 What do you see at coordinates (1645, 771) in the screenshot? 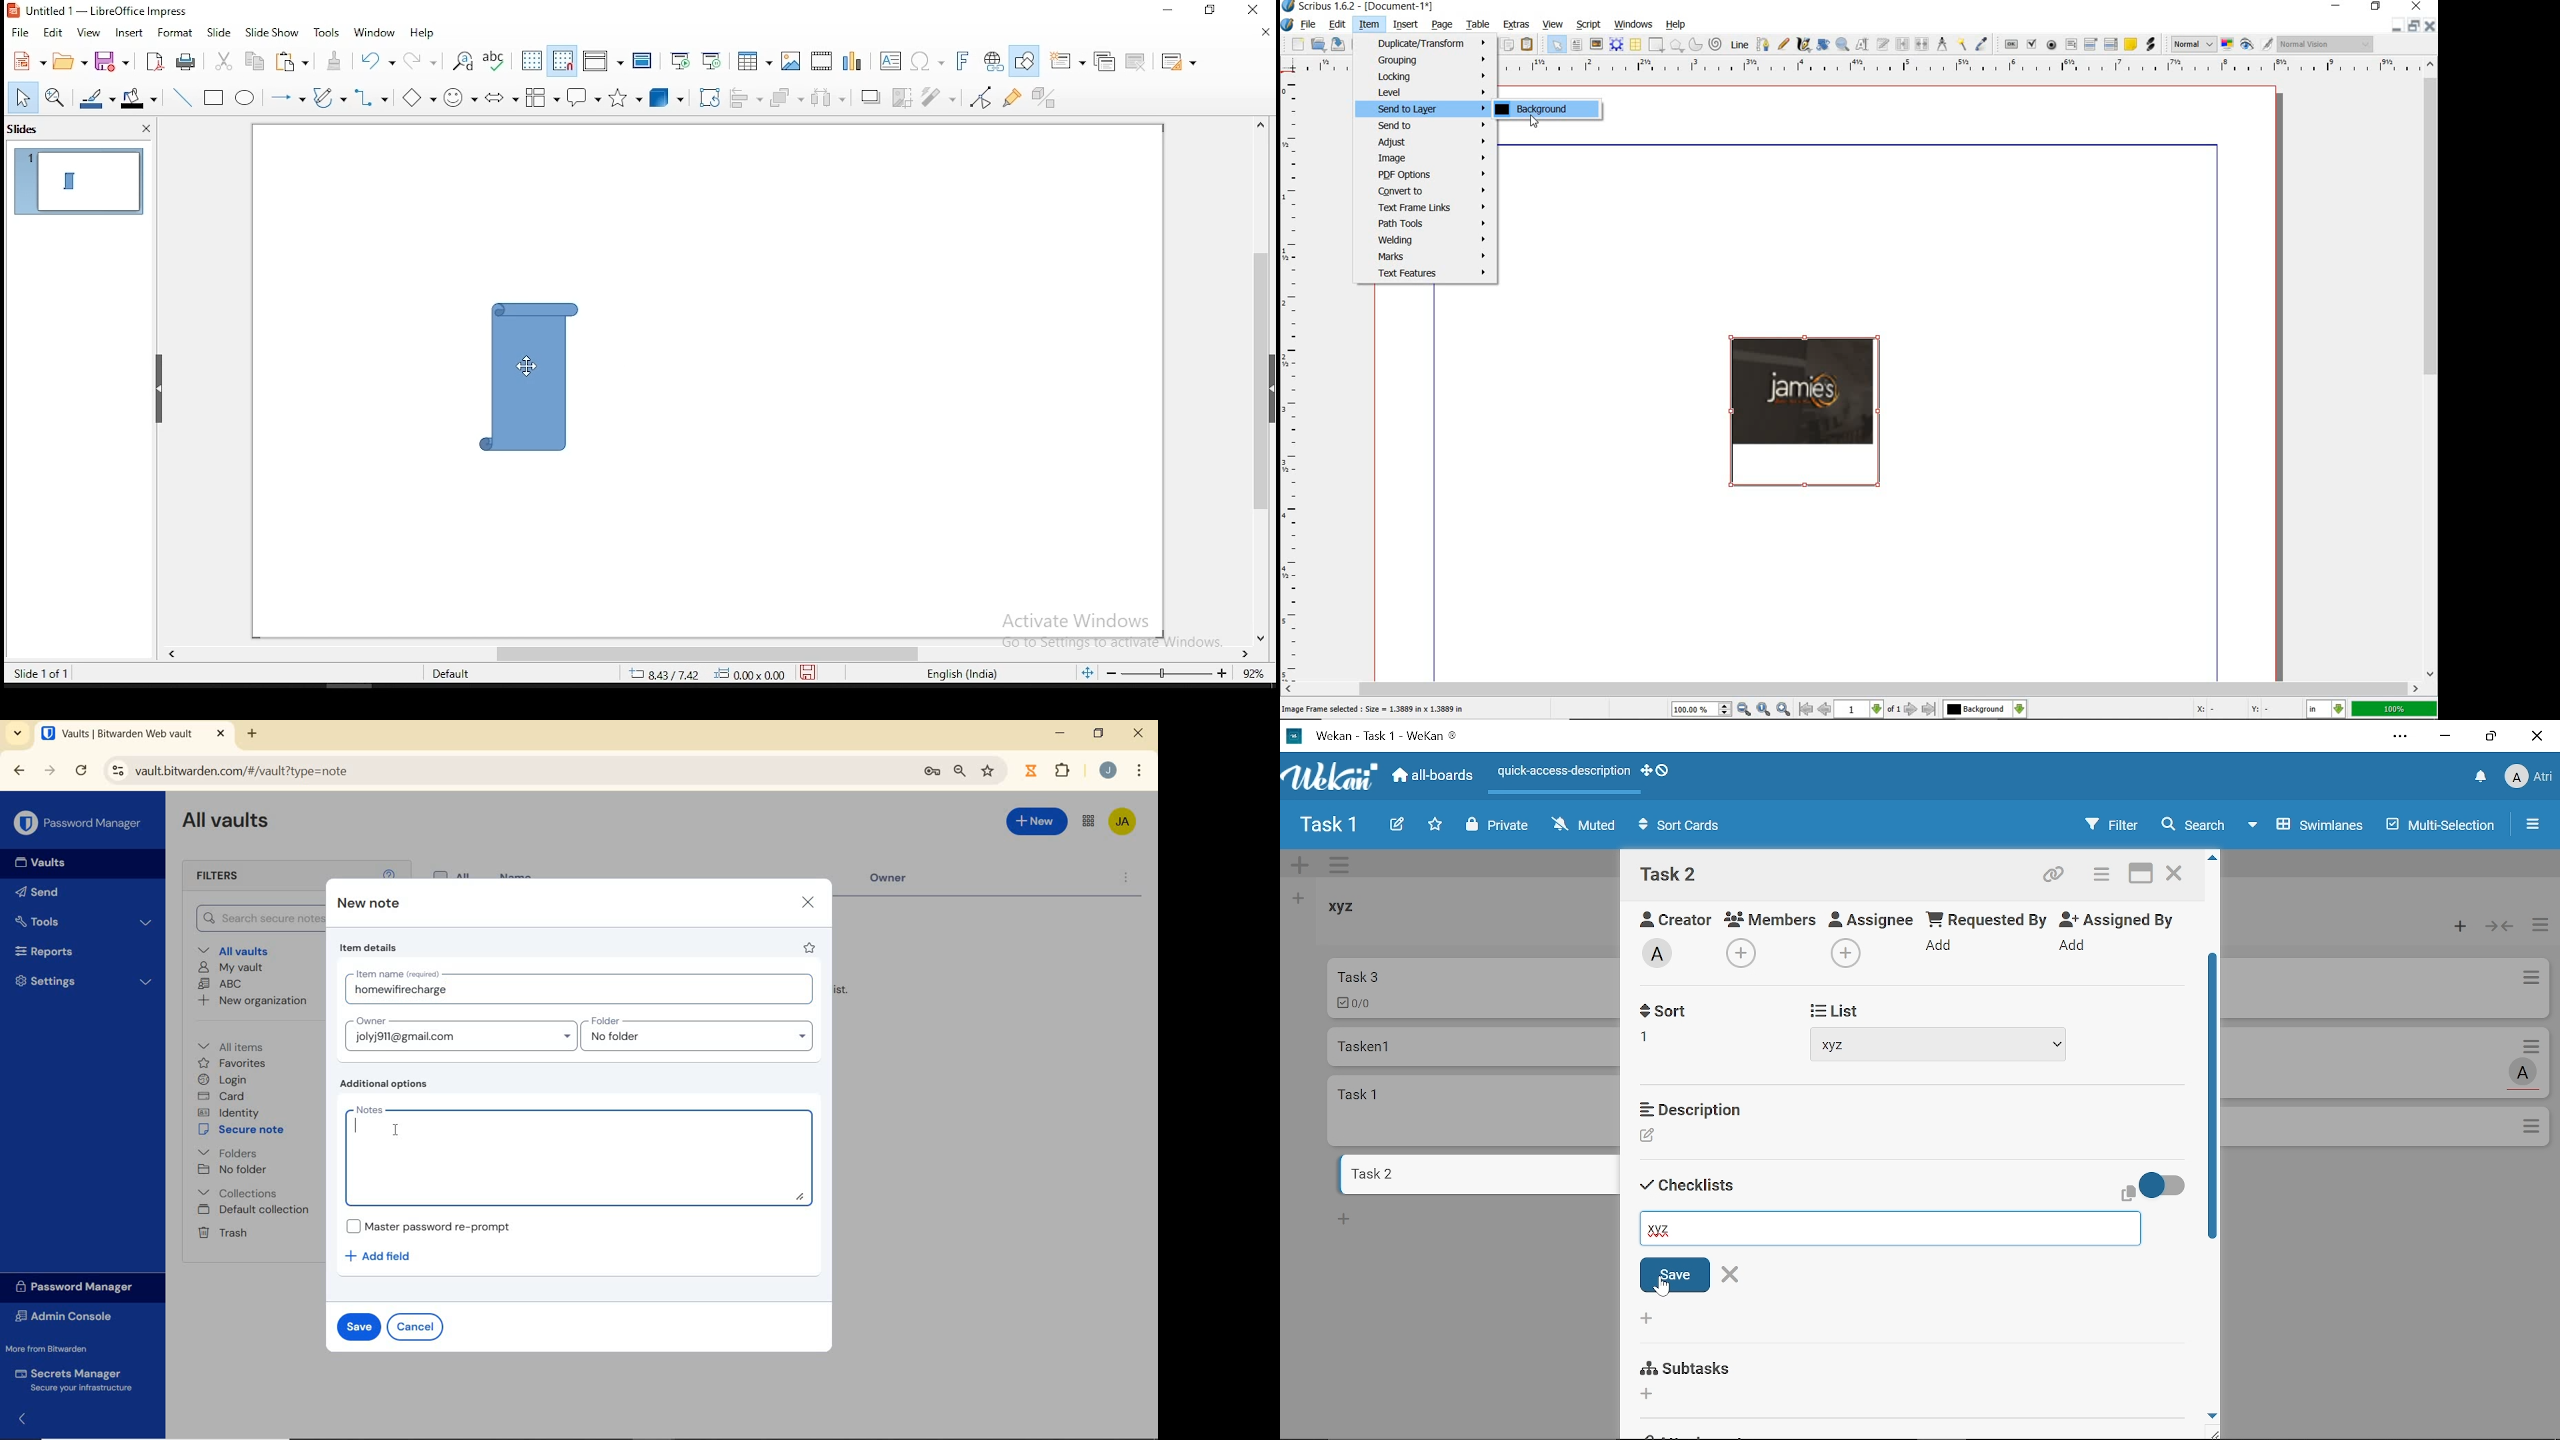
I see `Show desktop drag handles` at bounding box center [1645, 771].